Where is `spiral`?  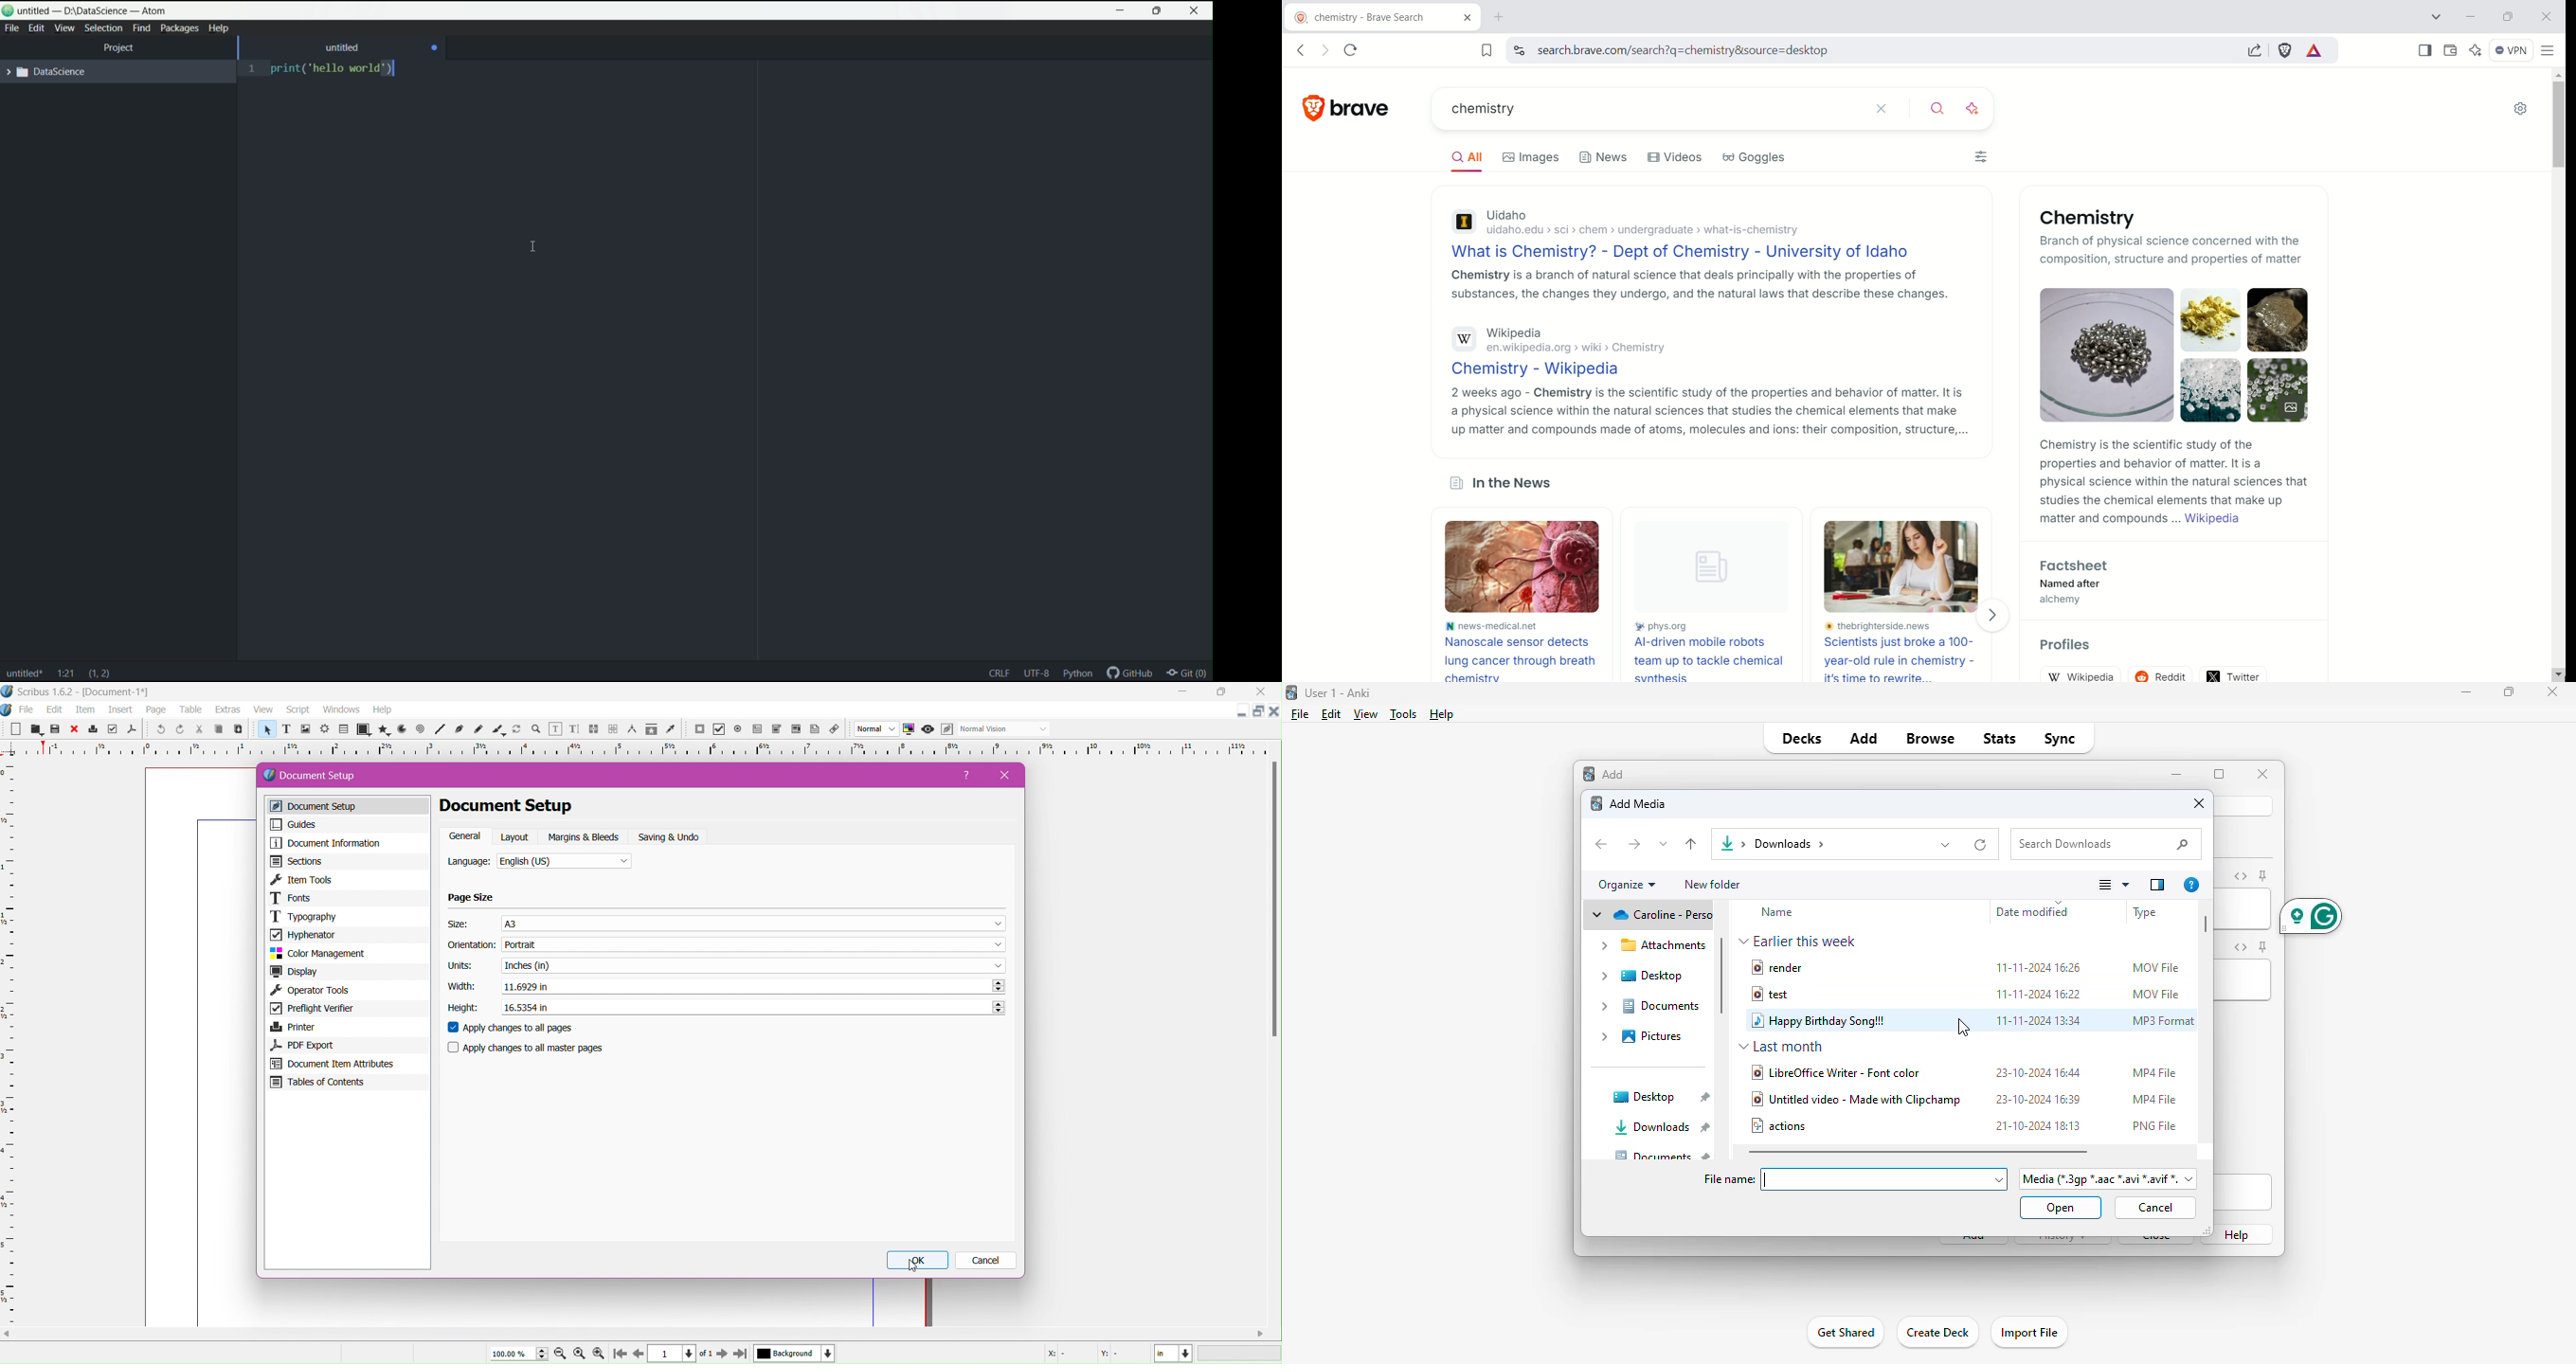 spiral is located at coordinates (421, 729).